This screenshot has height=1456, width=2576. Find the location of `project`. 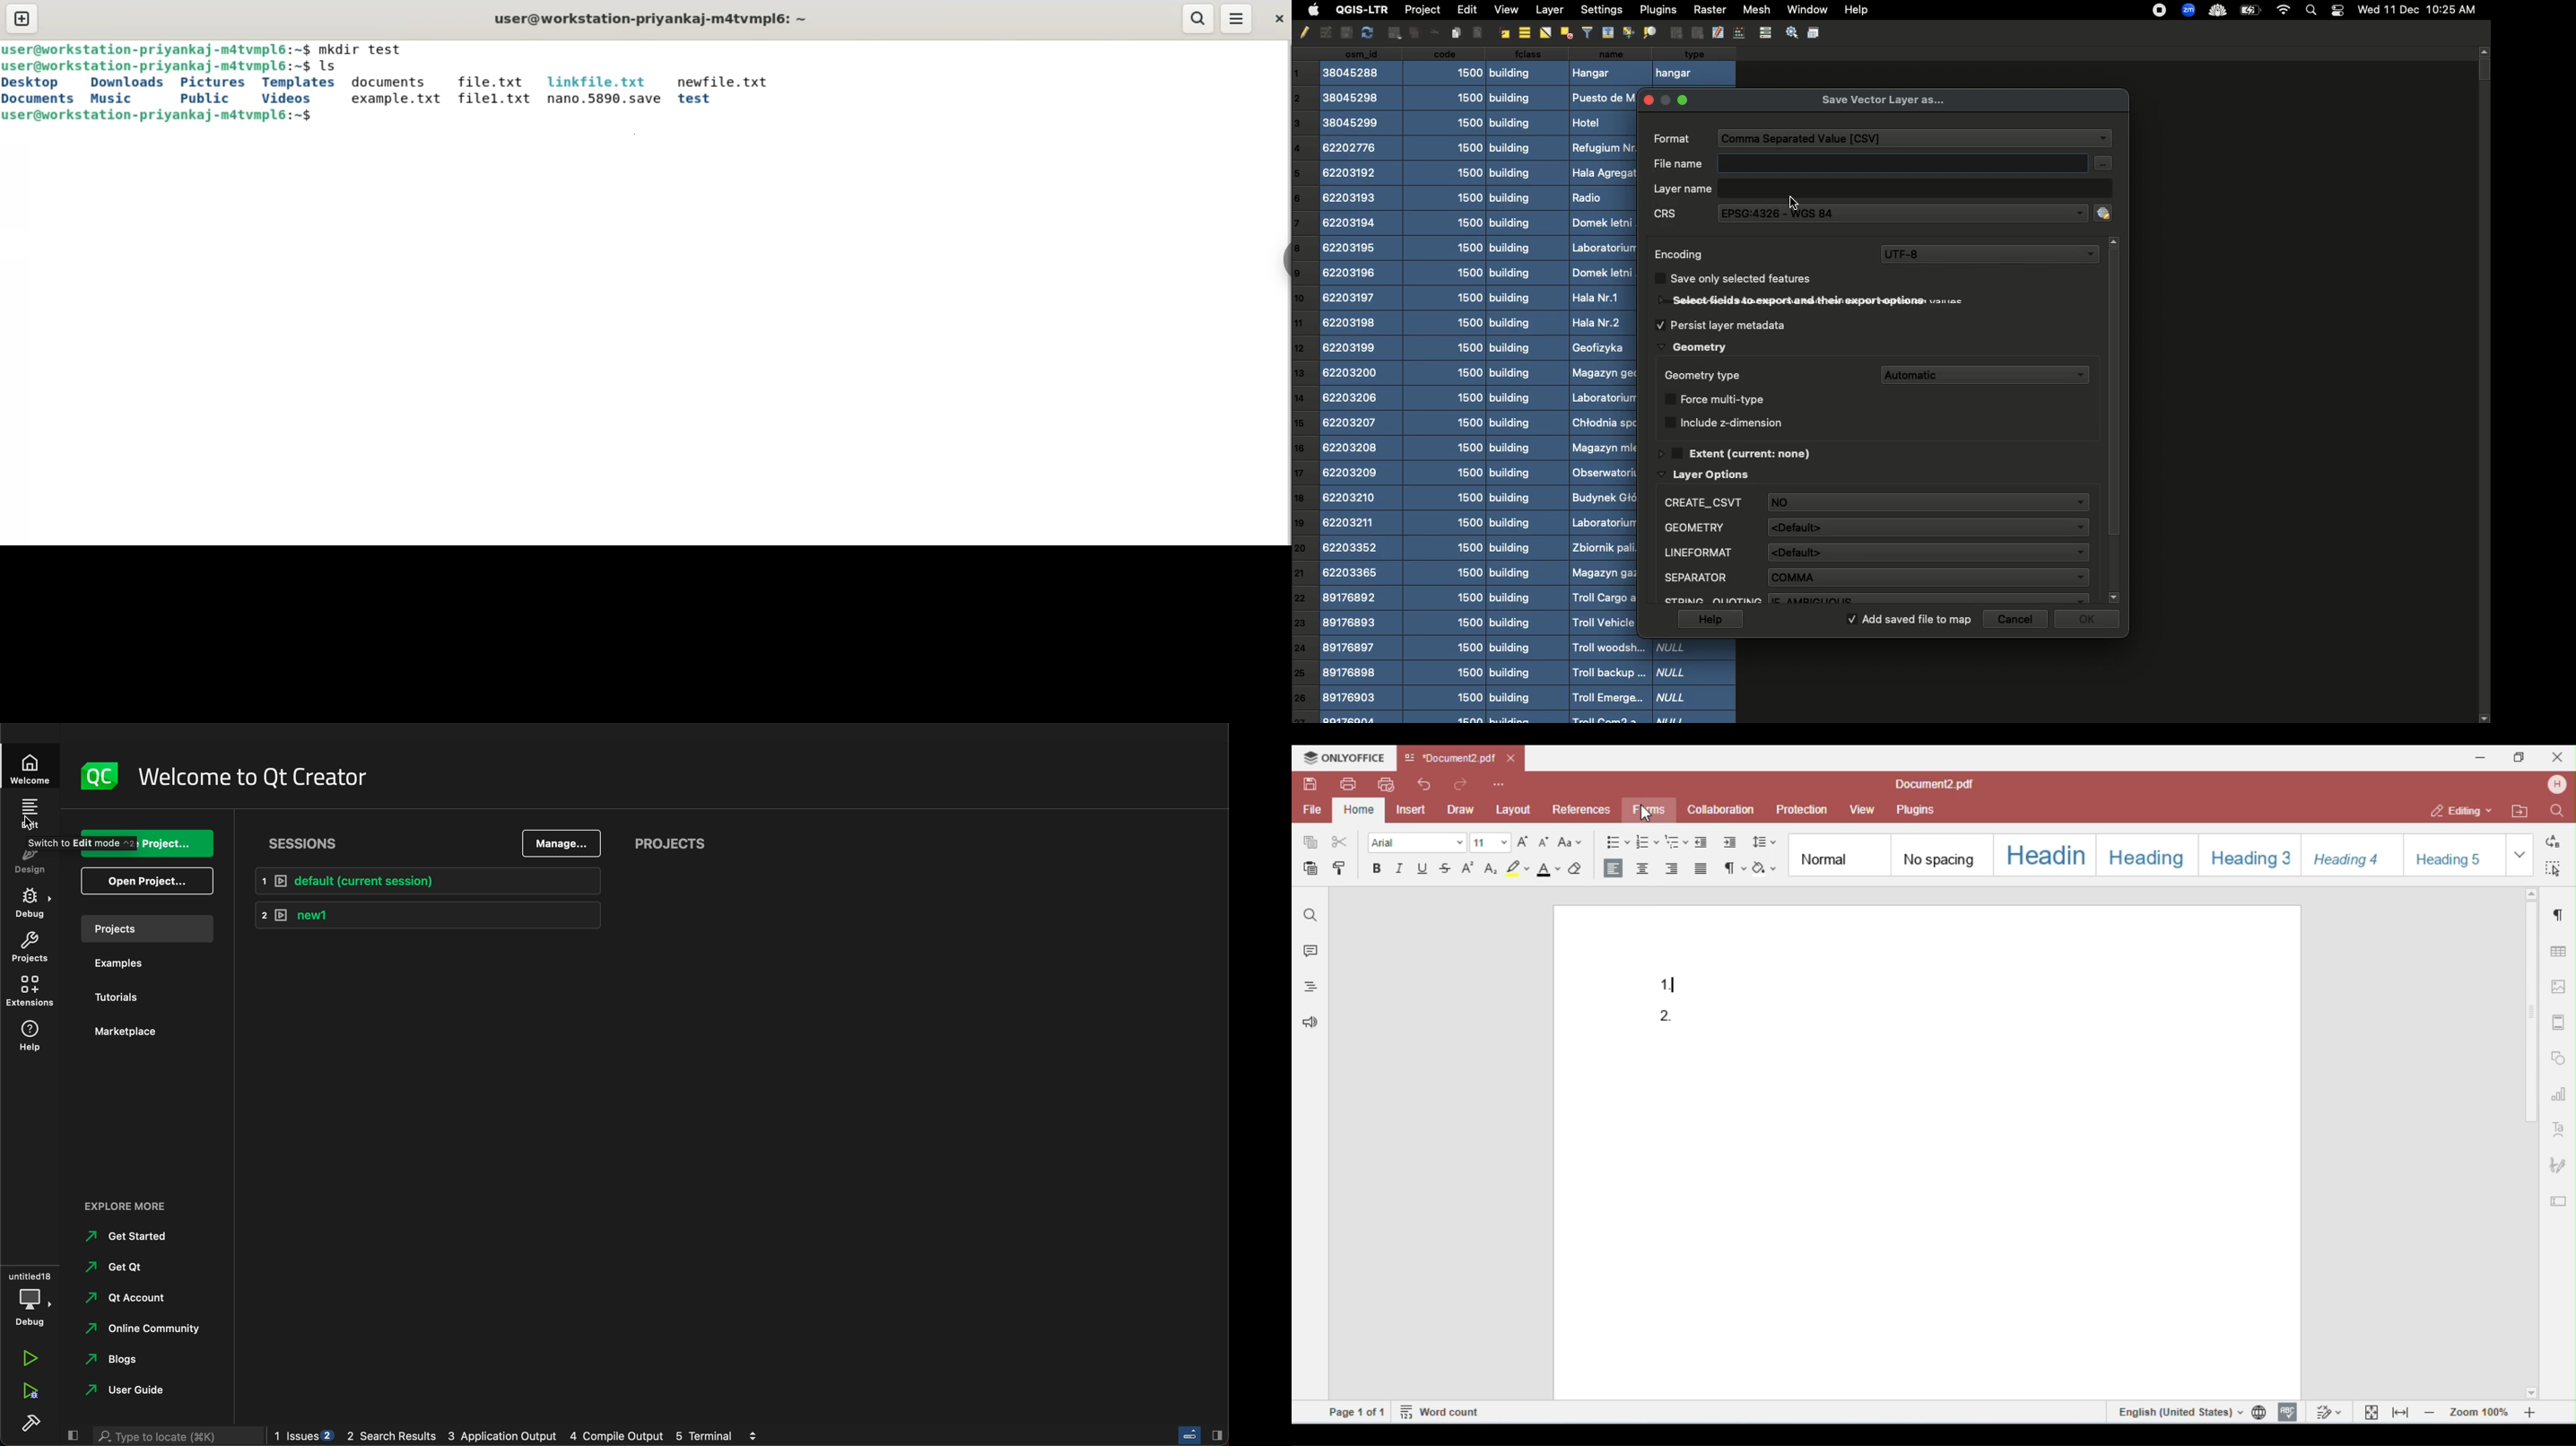

project is located at coordinates (35, 949).